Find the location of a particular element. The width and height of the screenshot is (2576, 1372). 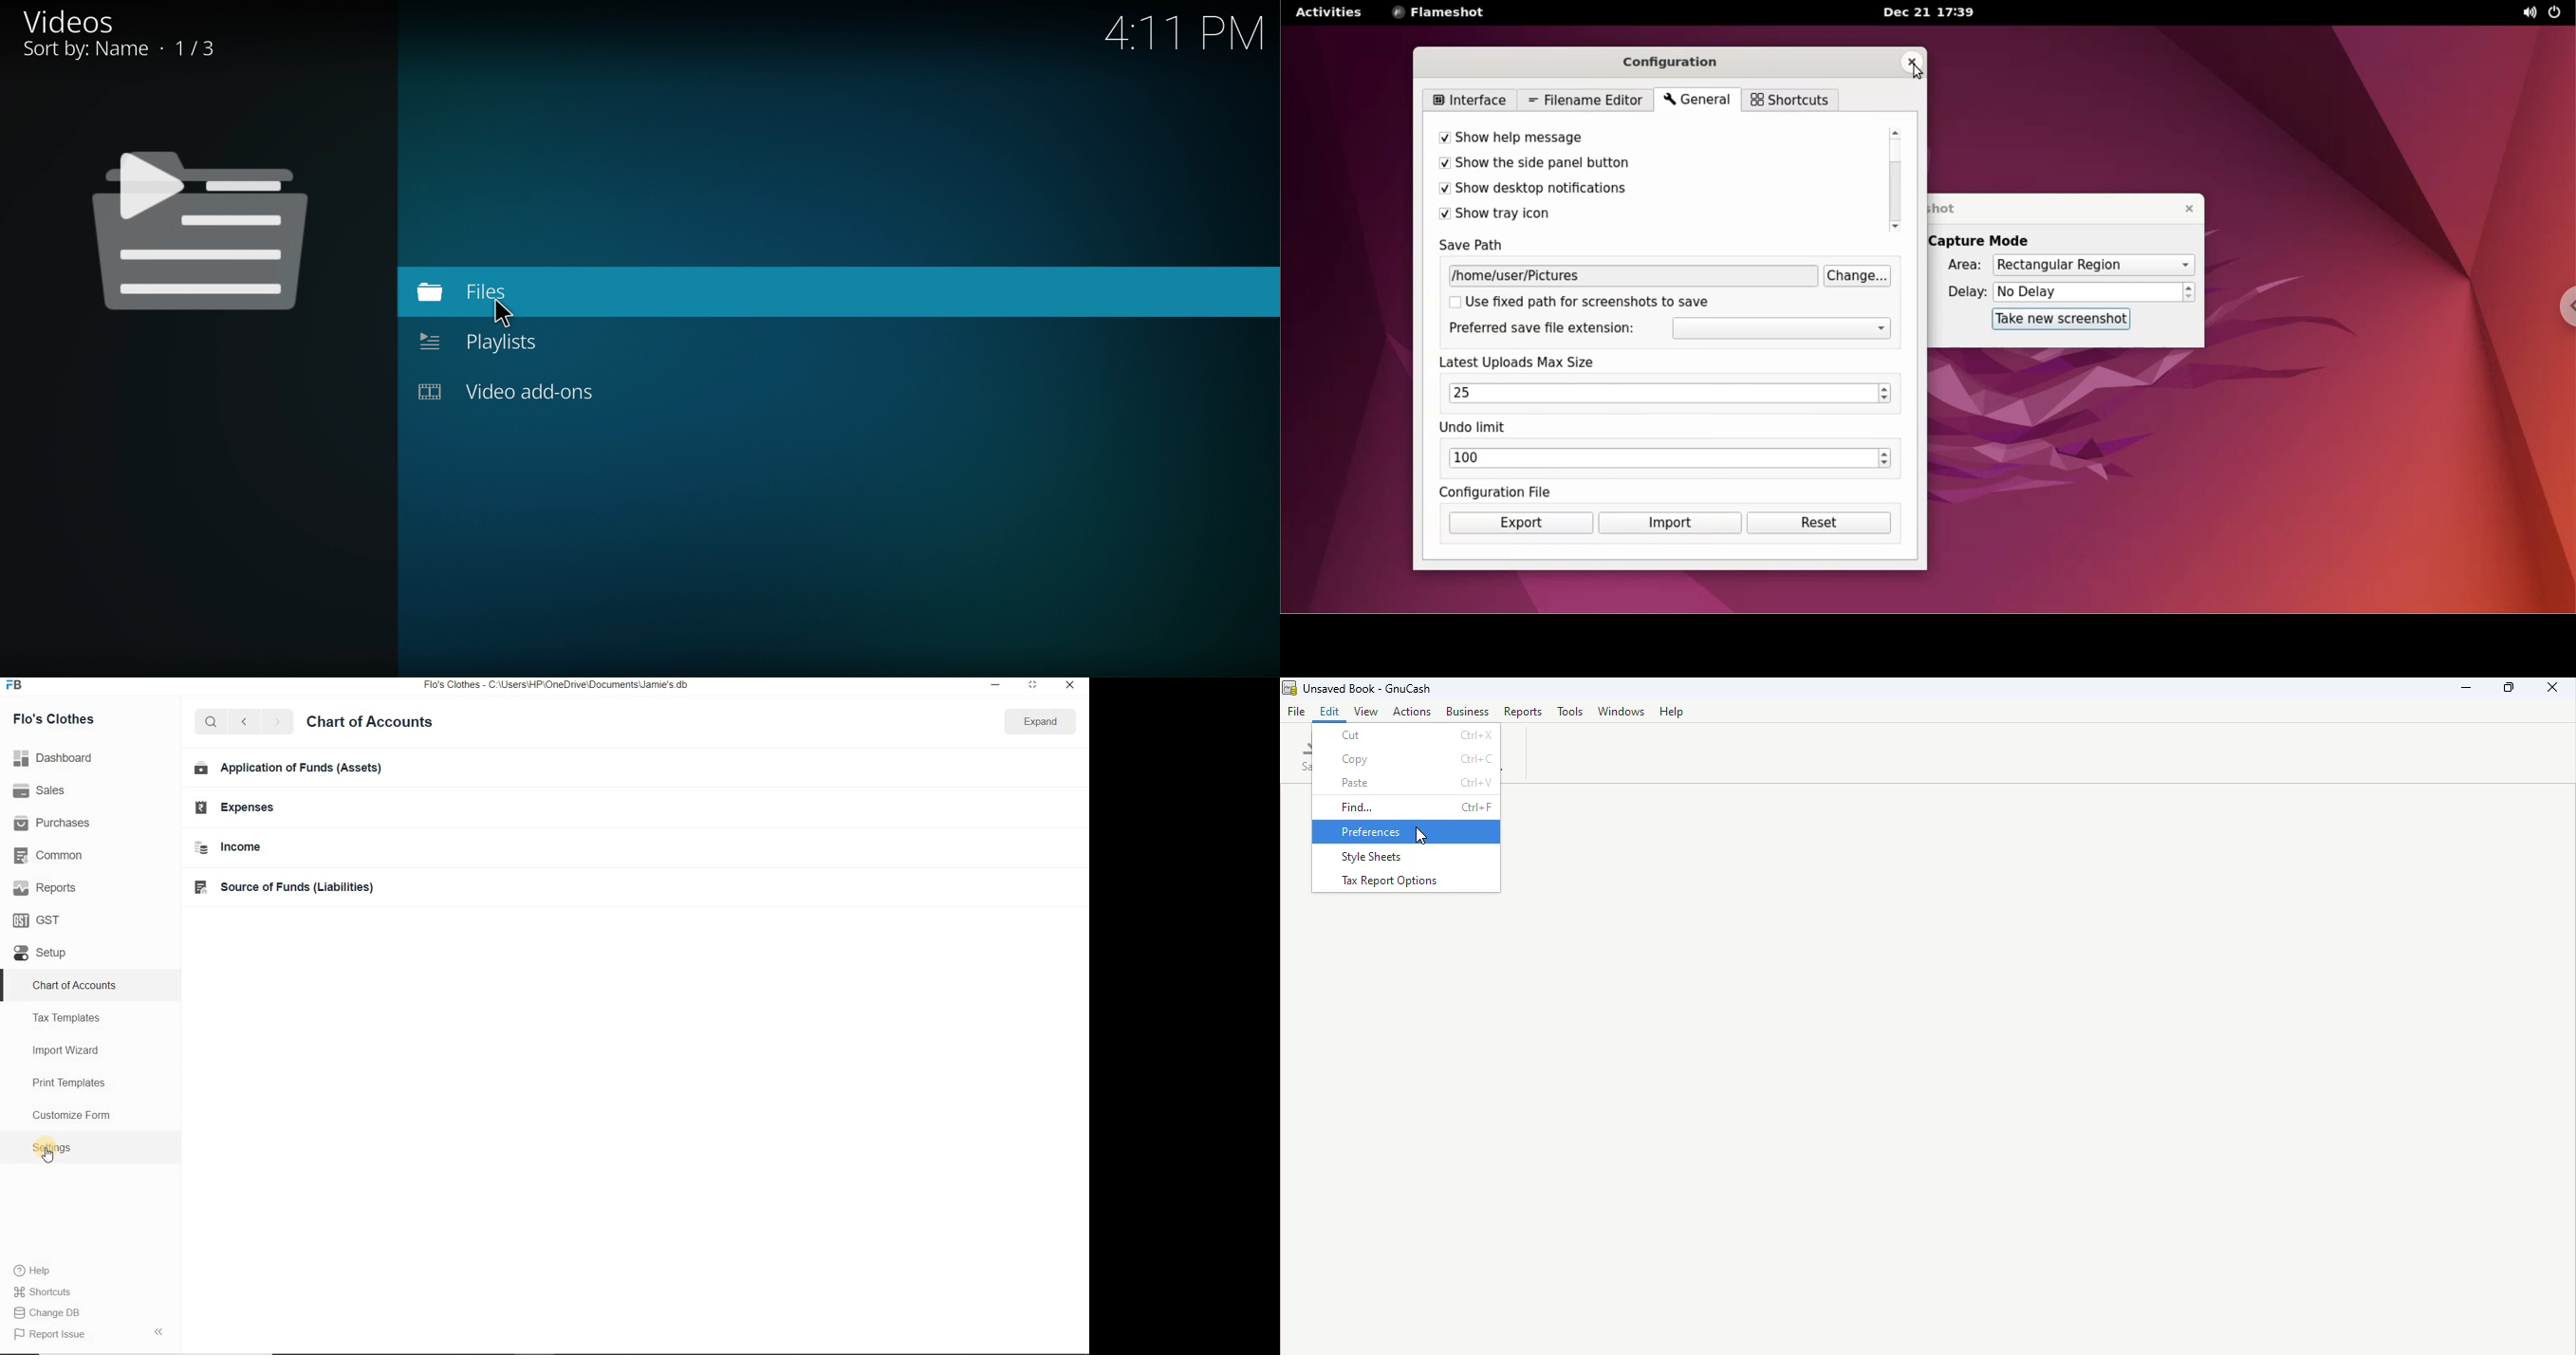

settings is located at coordinates (52, 1147).